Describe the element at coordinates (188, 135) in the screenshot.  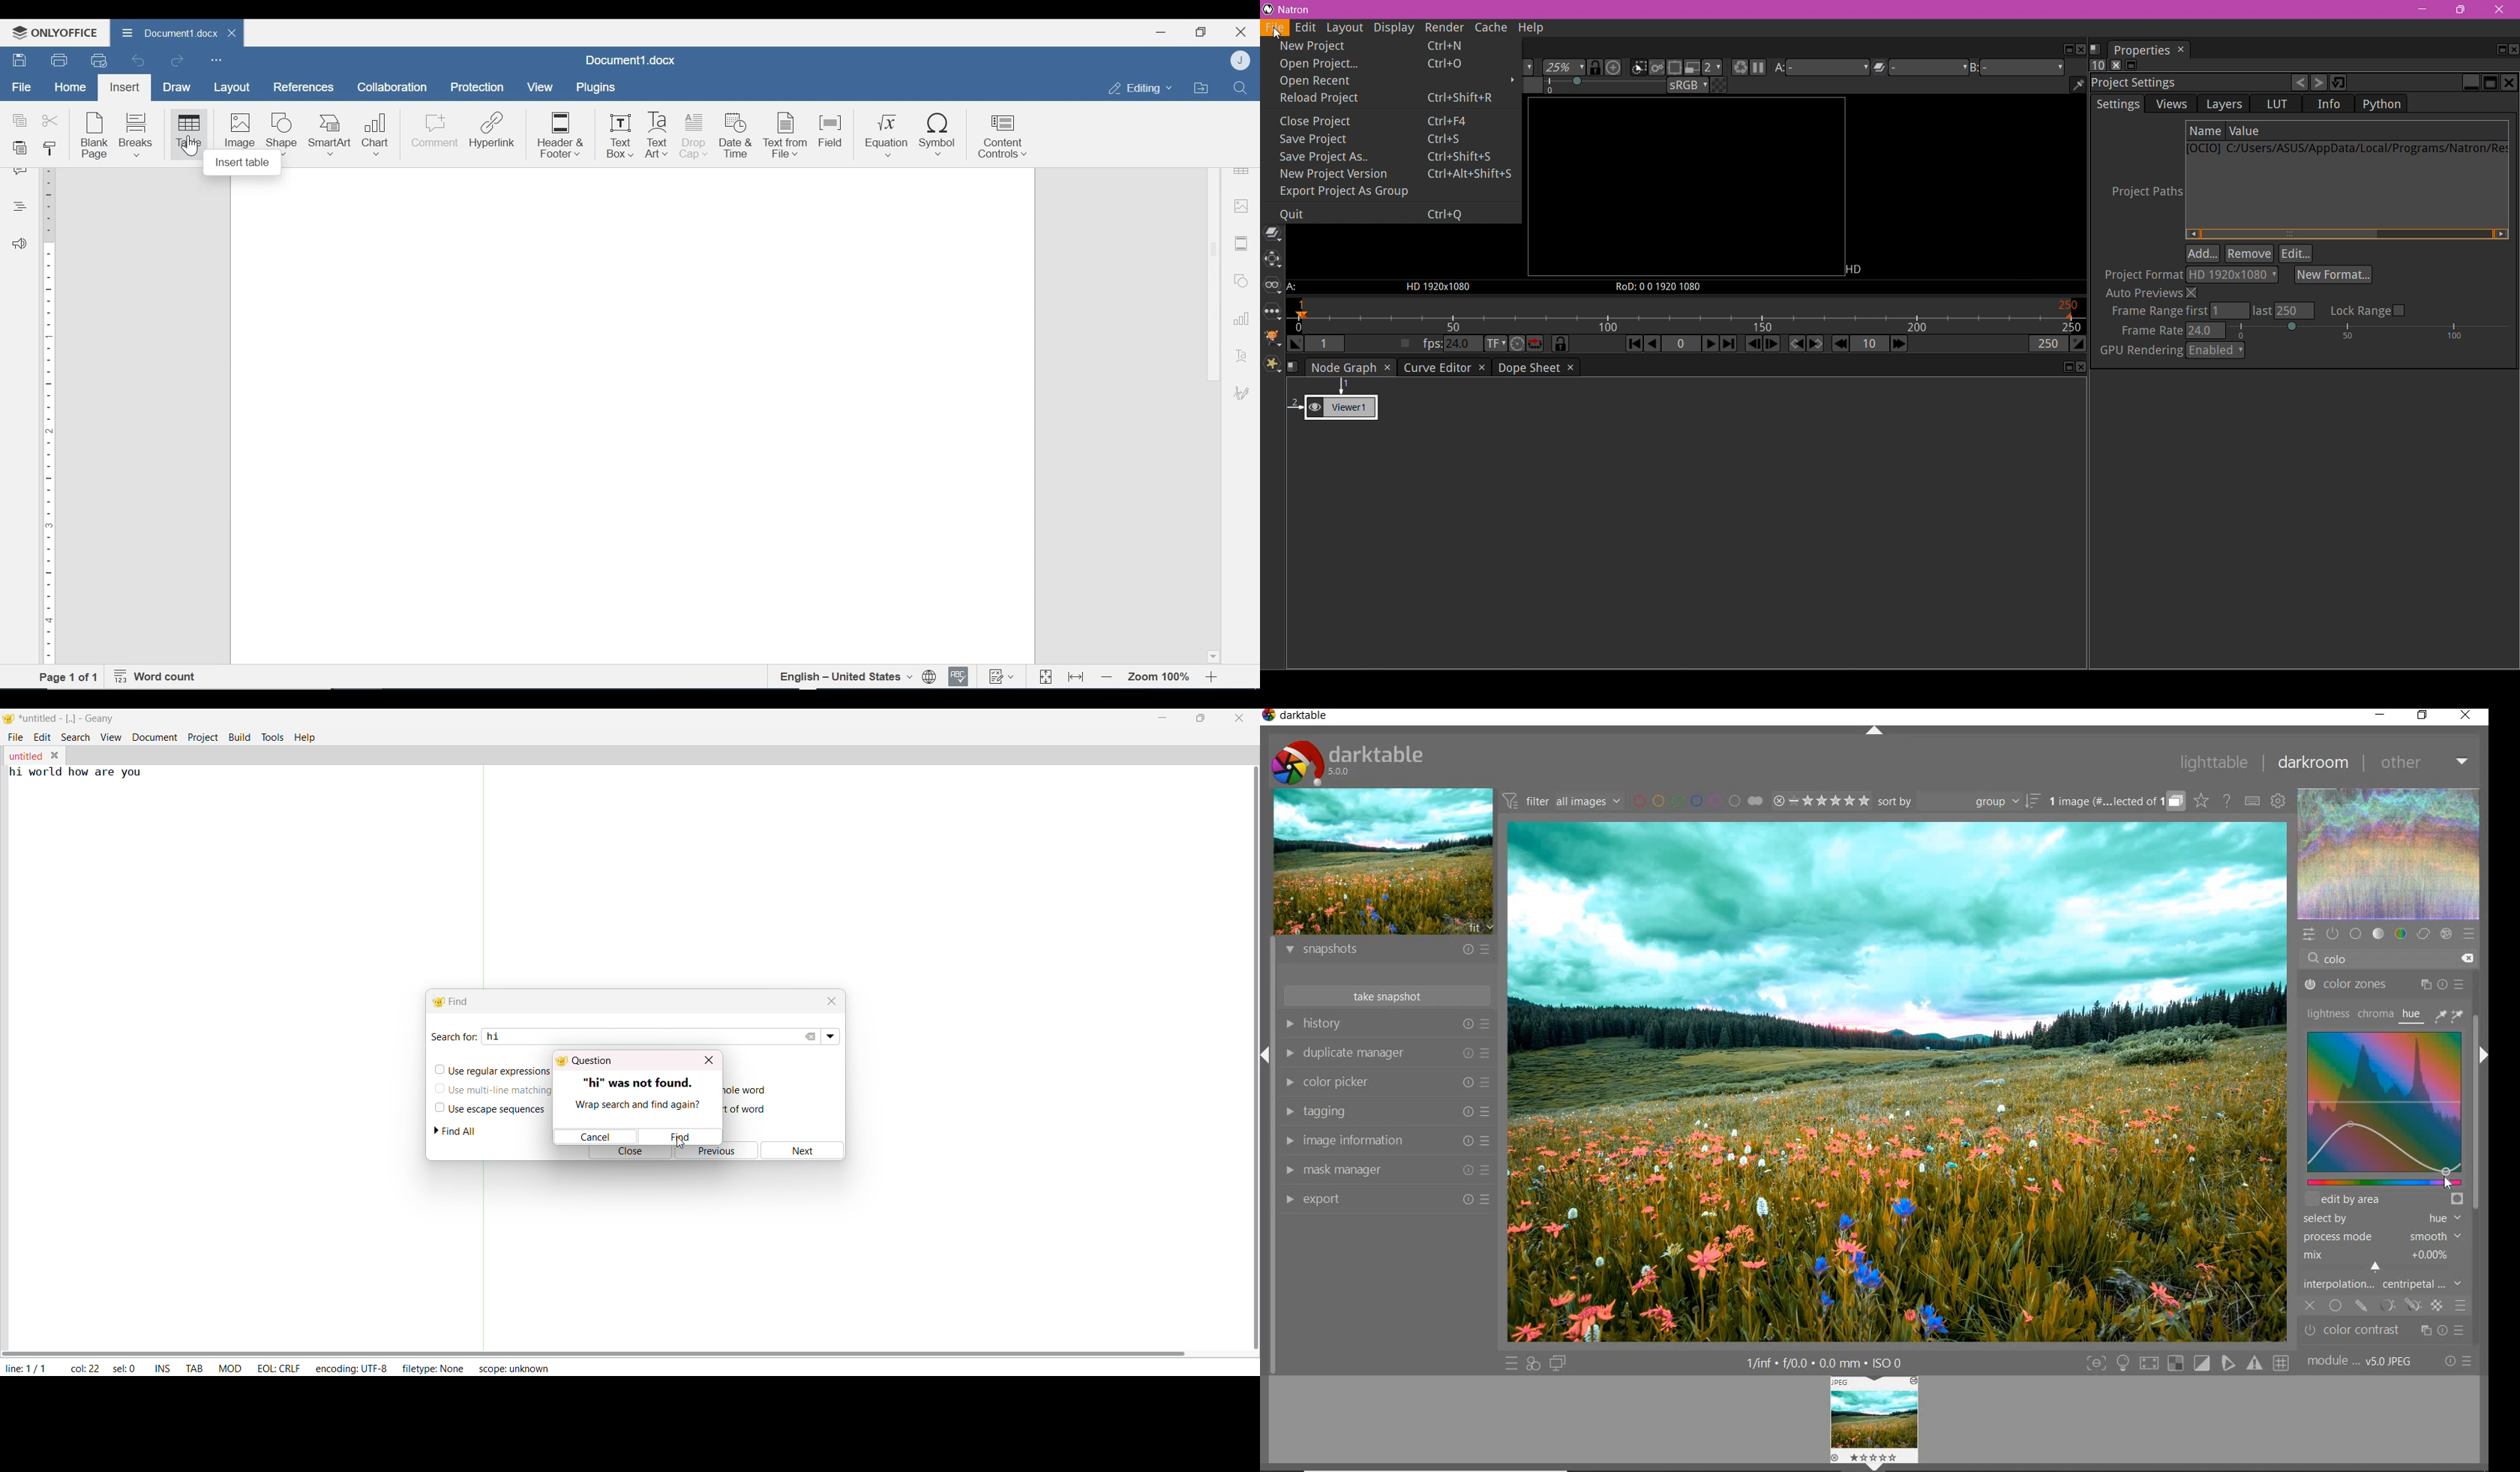
I see `Table` at that location.